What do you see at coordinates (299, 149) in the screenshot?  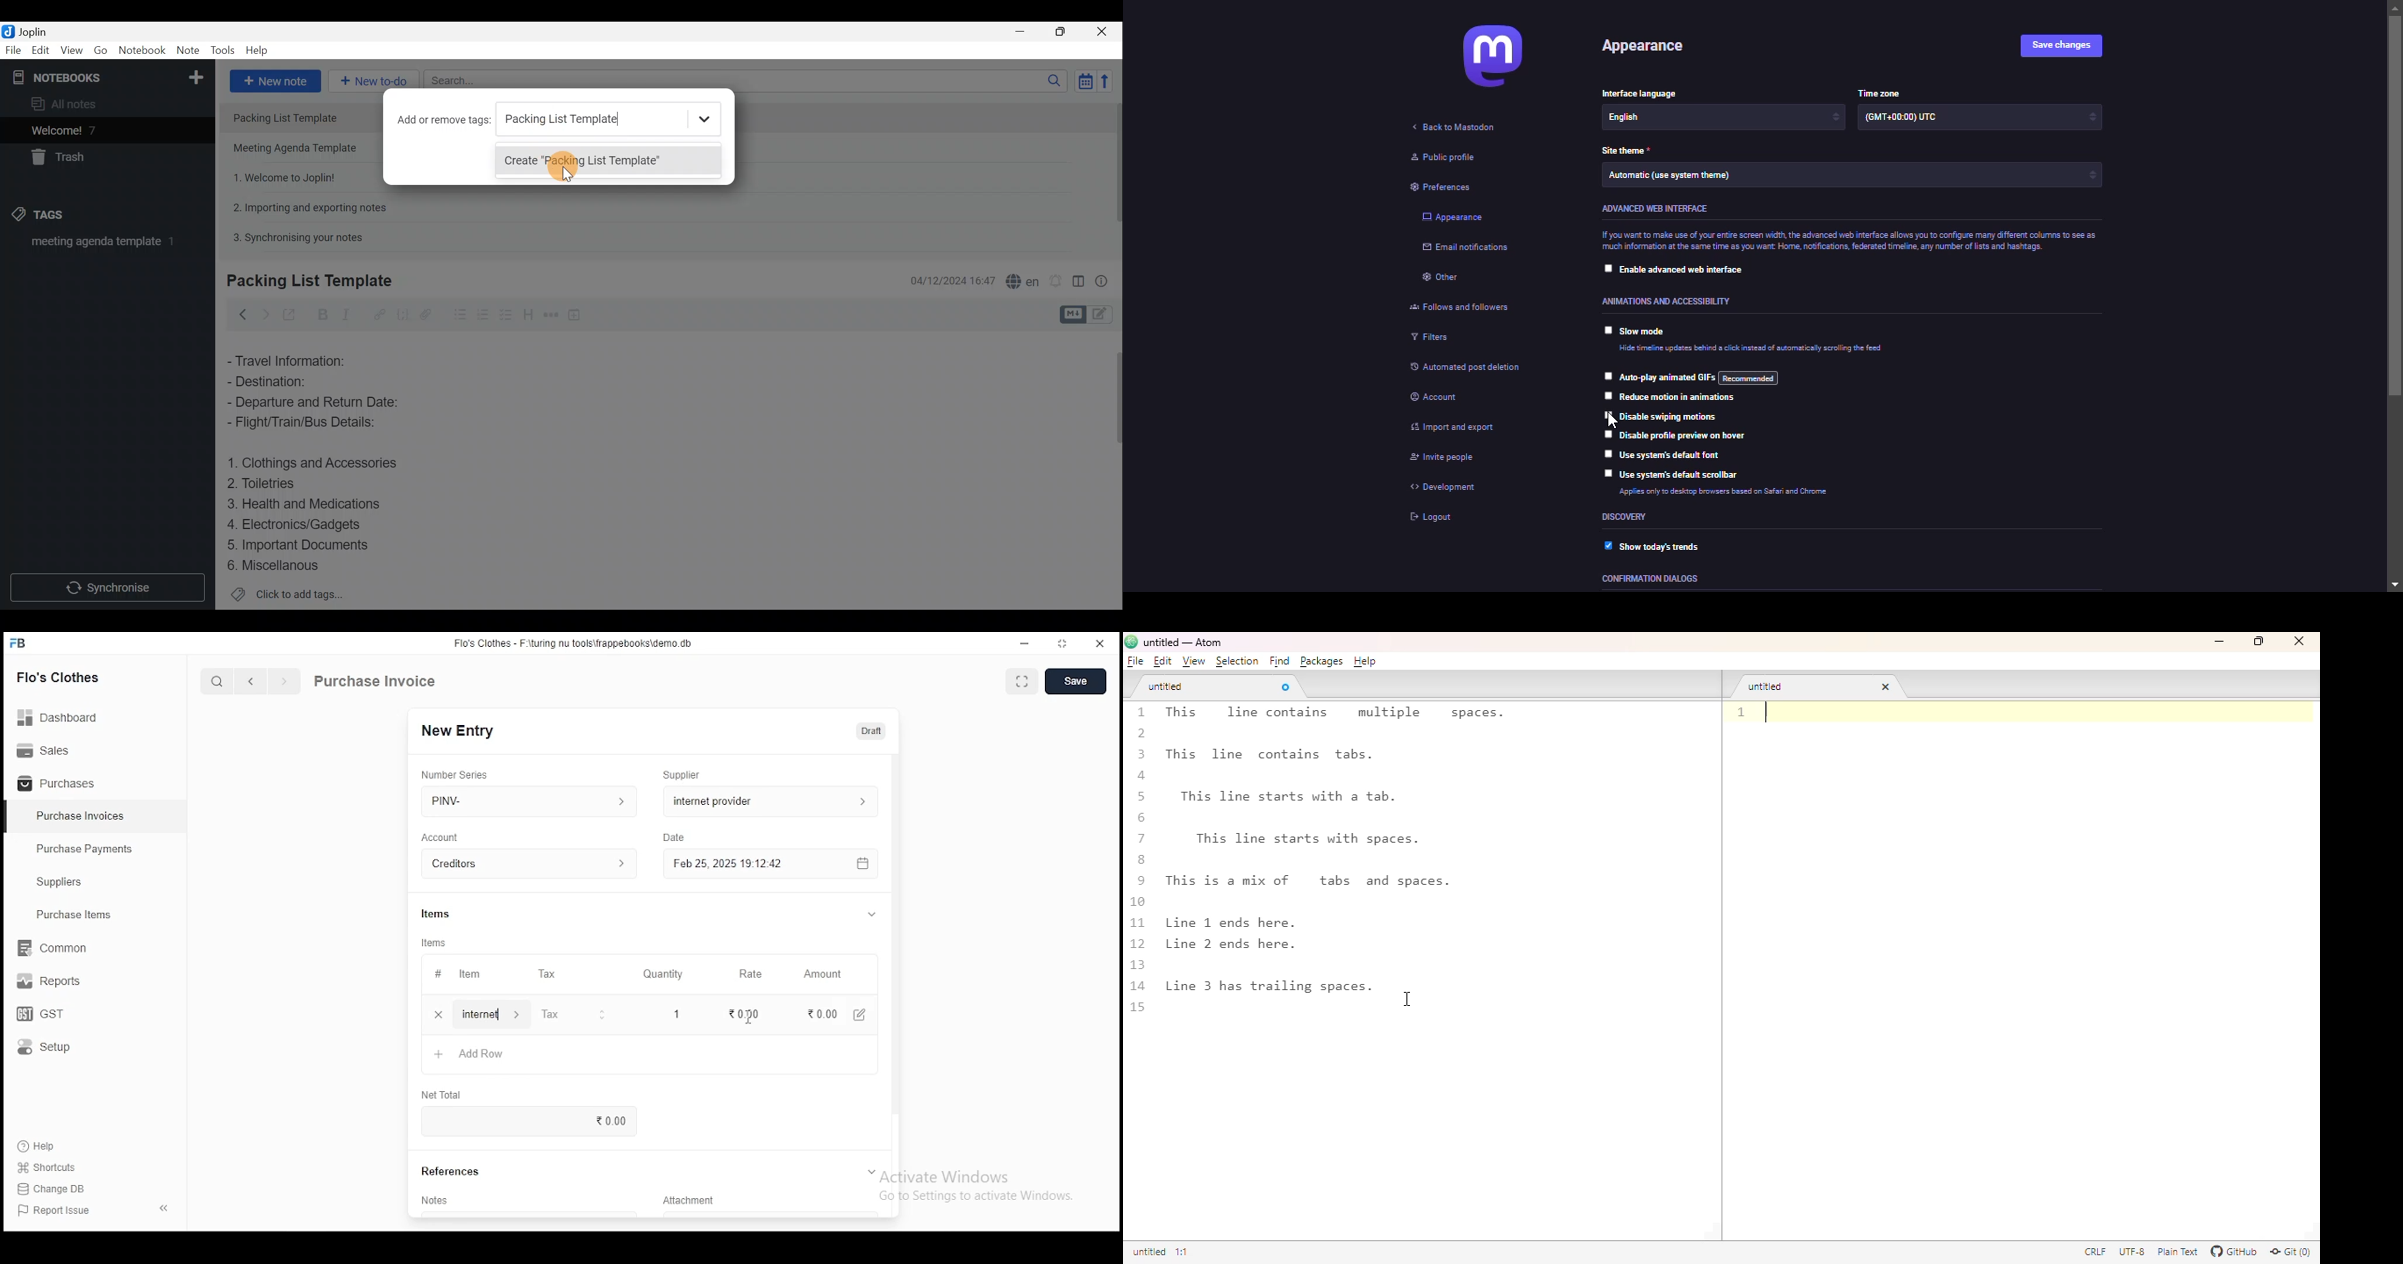 I see `Note 2` at bounding box center [299, 149].